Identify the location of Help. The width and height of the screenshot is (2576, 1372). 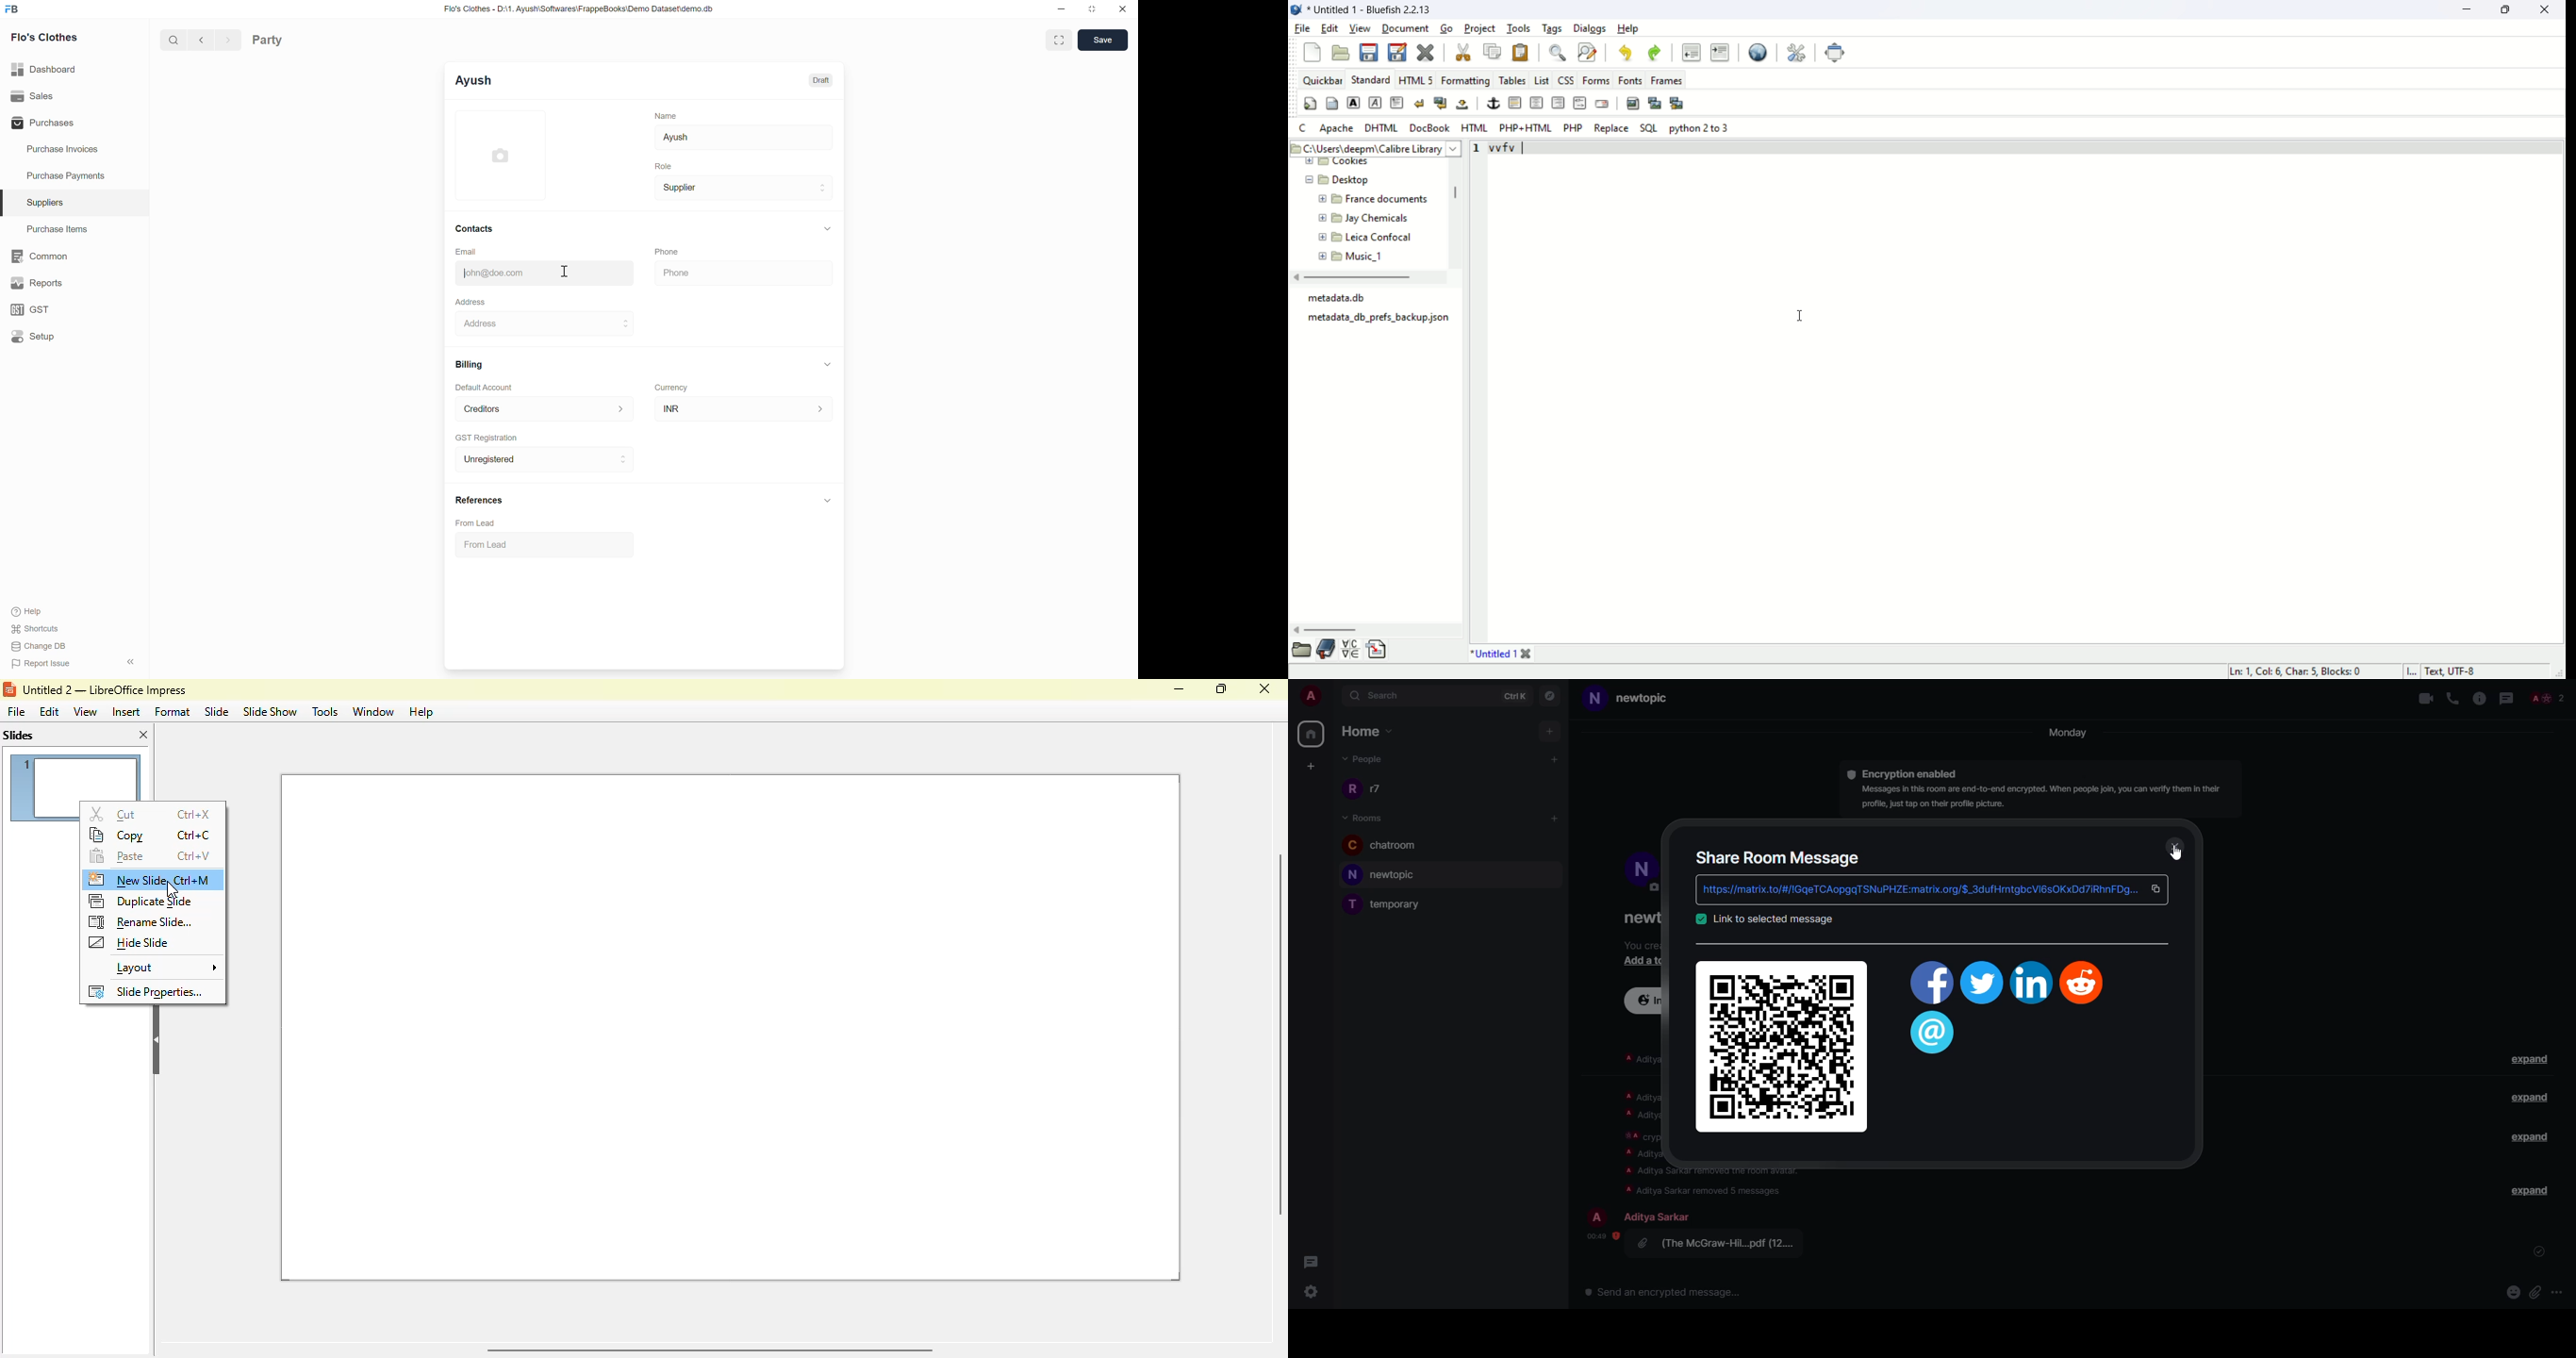
(36, 612).